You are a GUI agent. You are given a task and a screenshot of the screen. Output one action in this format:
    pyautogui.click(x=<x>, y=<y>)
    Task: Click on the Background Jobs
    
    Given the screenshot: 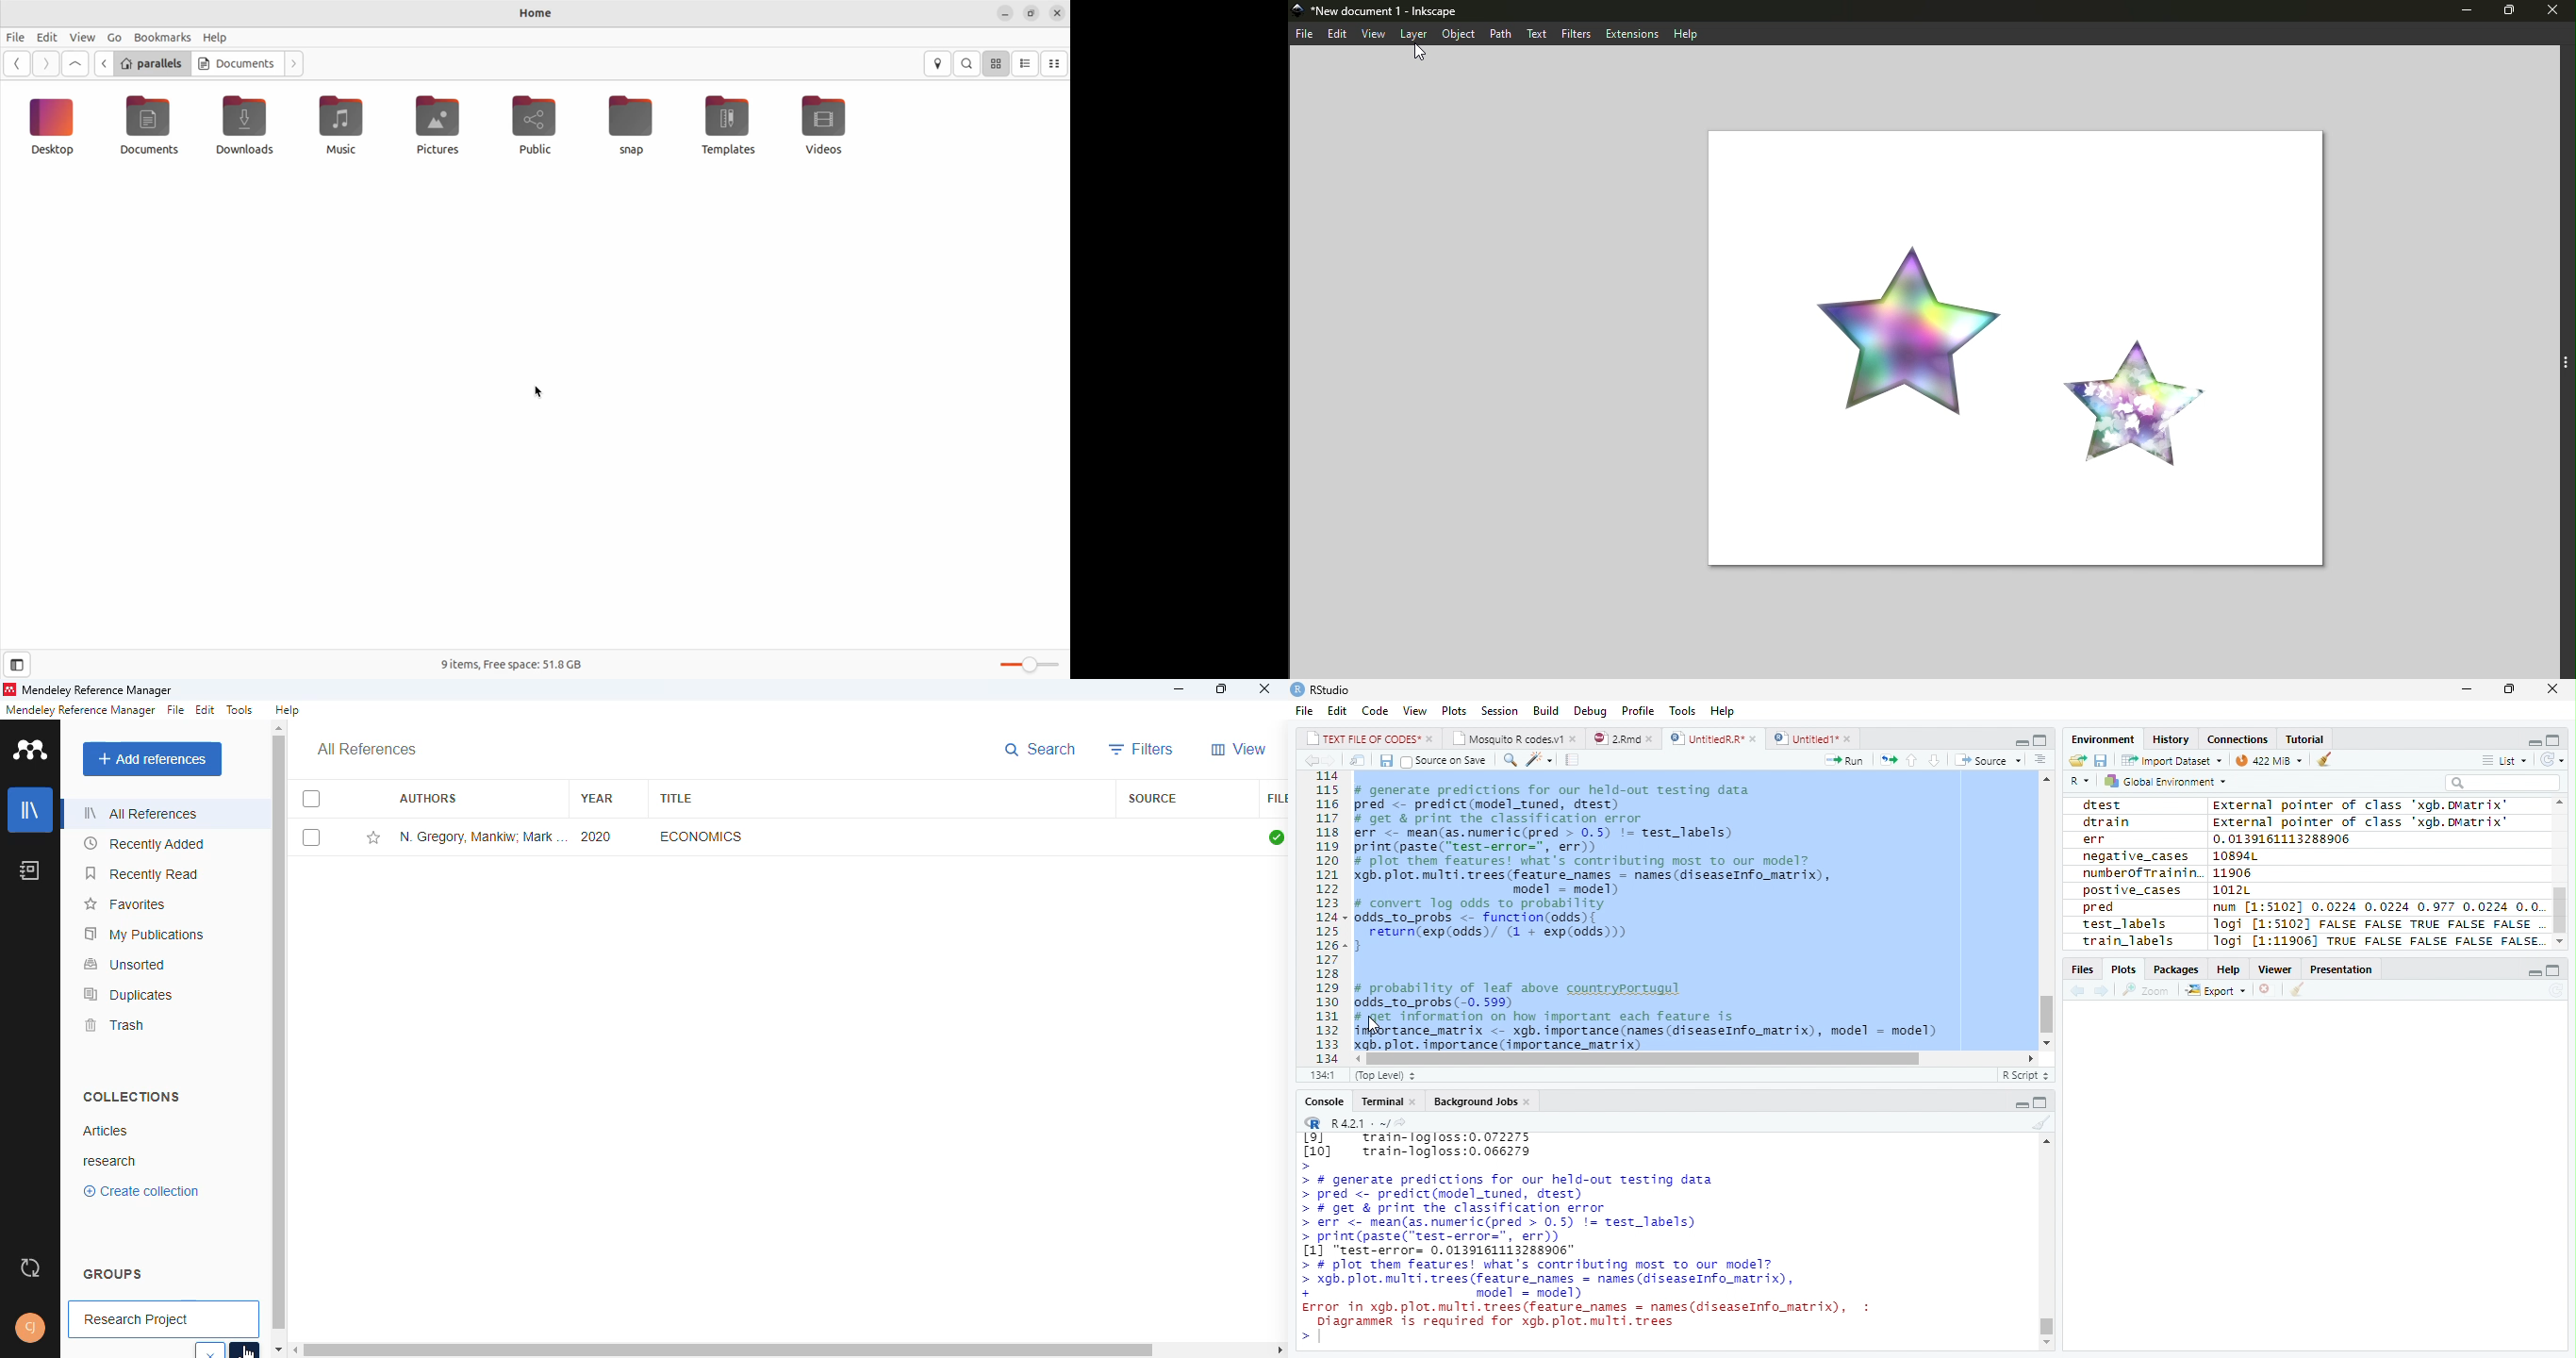 What is the action you would take?
    pyautogui.click(x=1482, y=1101)
    